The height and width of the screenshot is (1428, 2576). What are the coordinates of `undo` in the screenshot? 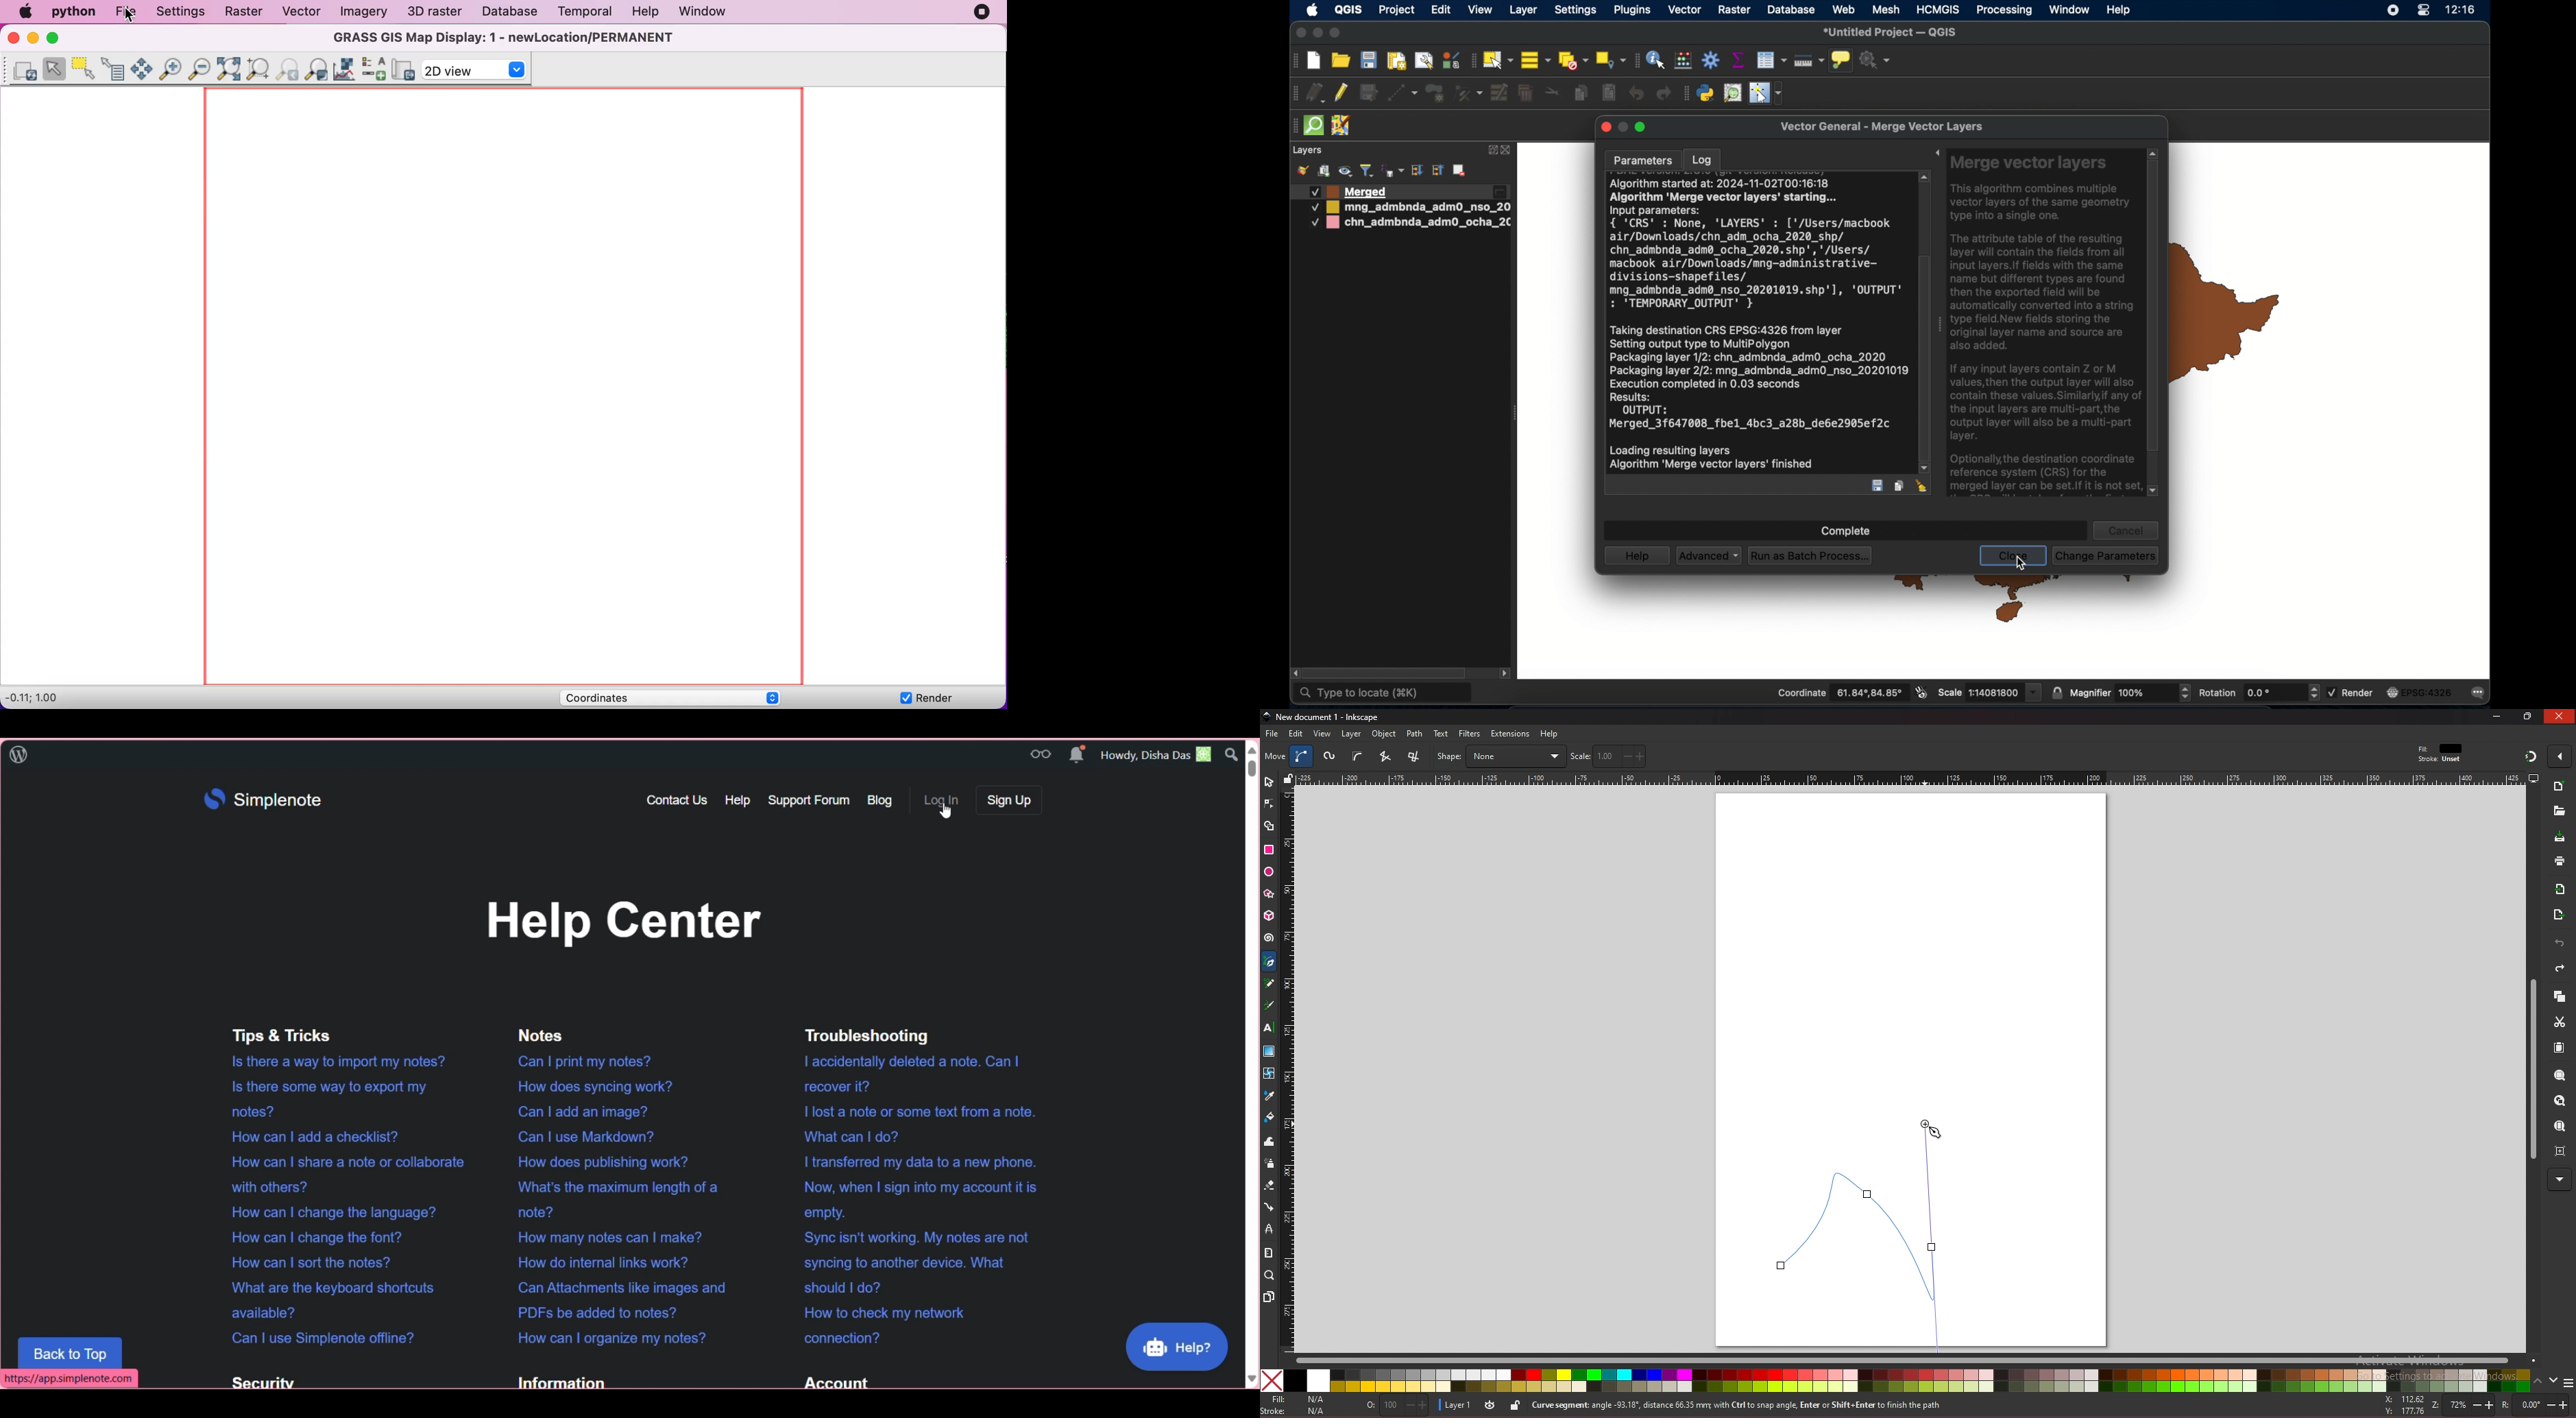 It's located at (2560, 944).